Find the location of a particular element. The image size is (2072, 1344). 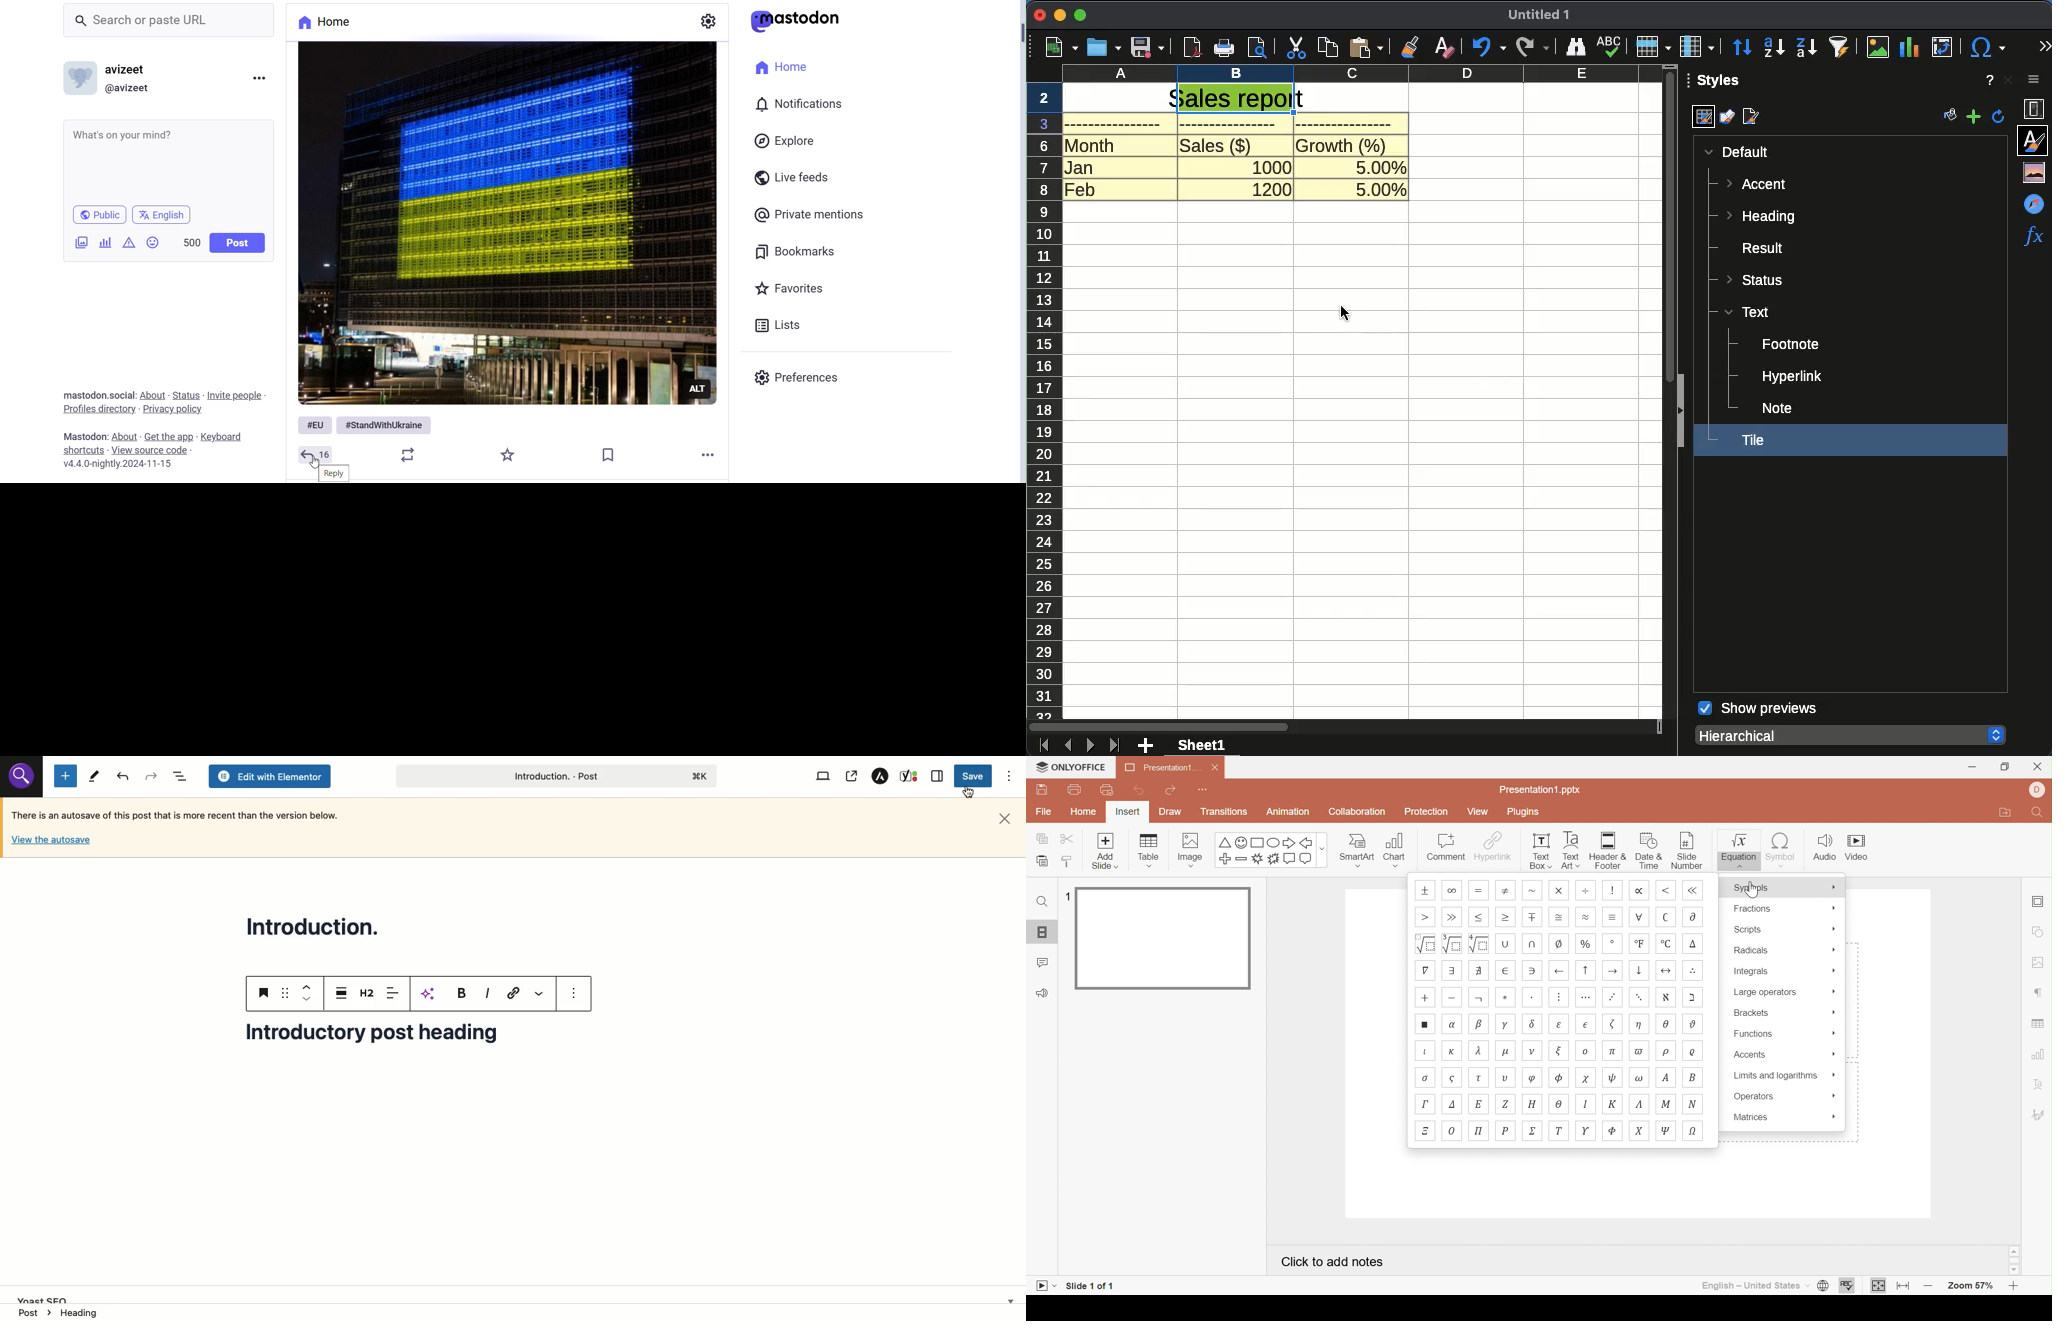

Slide settings is located at coordinates (2039, 900).